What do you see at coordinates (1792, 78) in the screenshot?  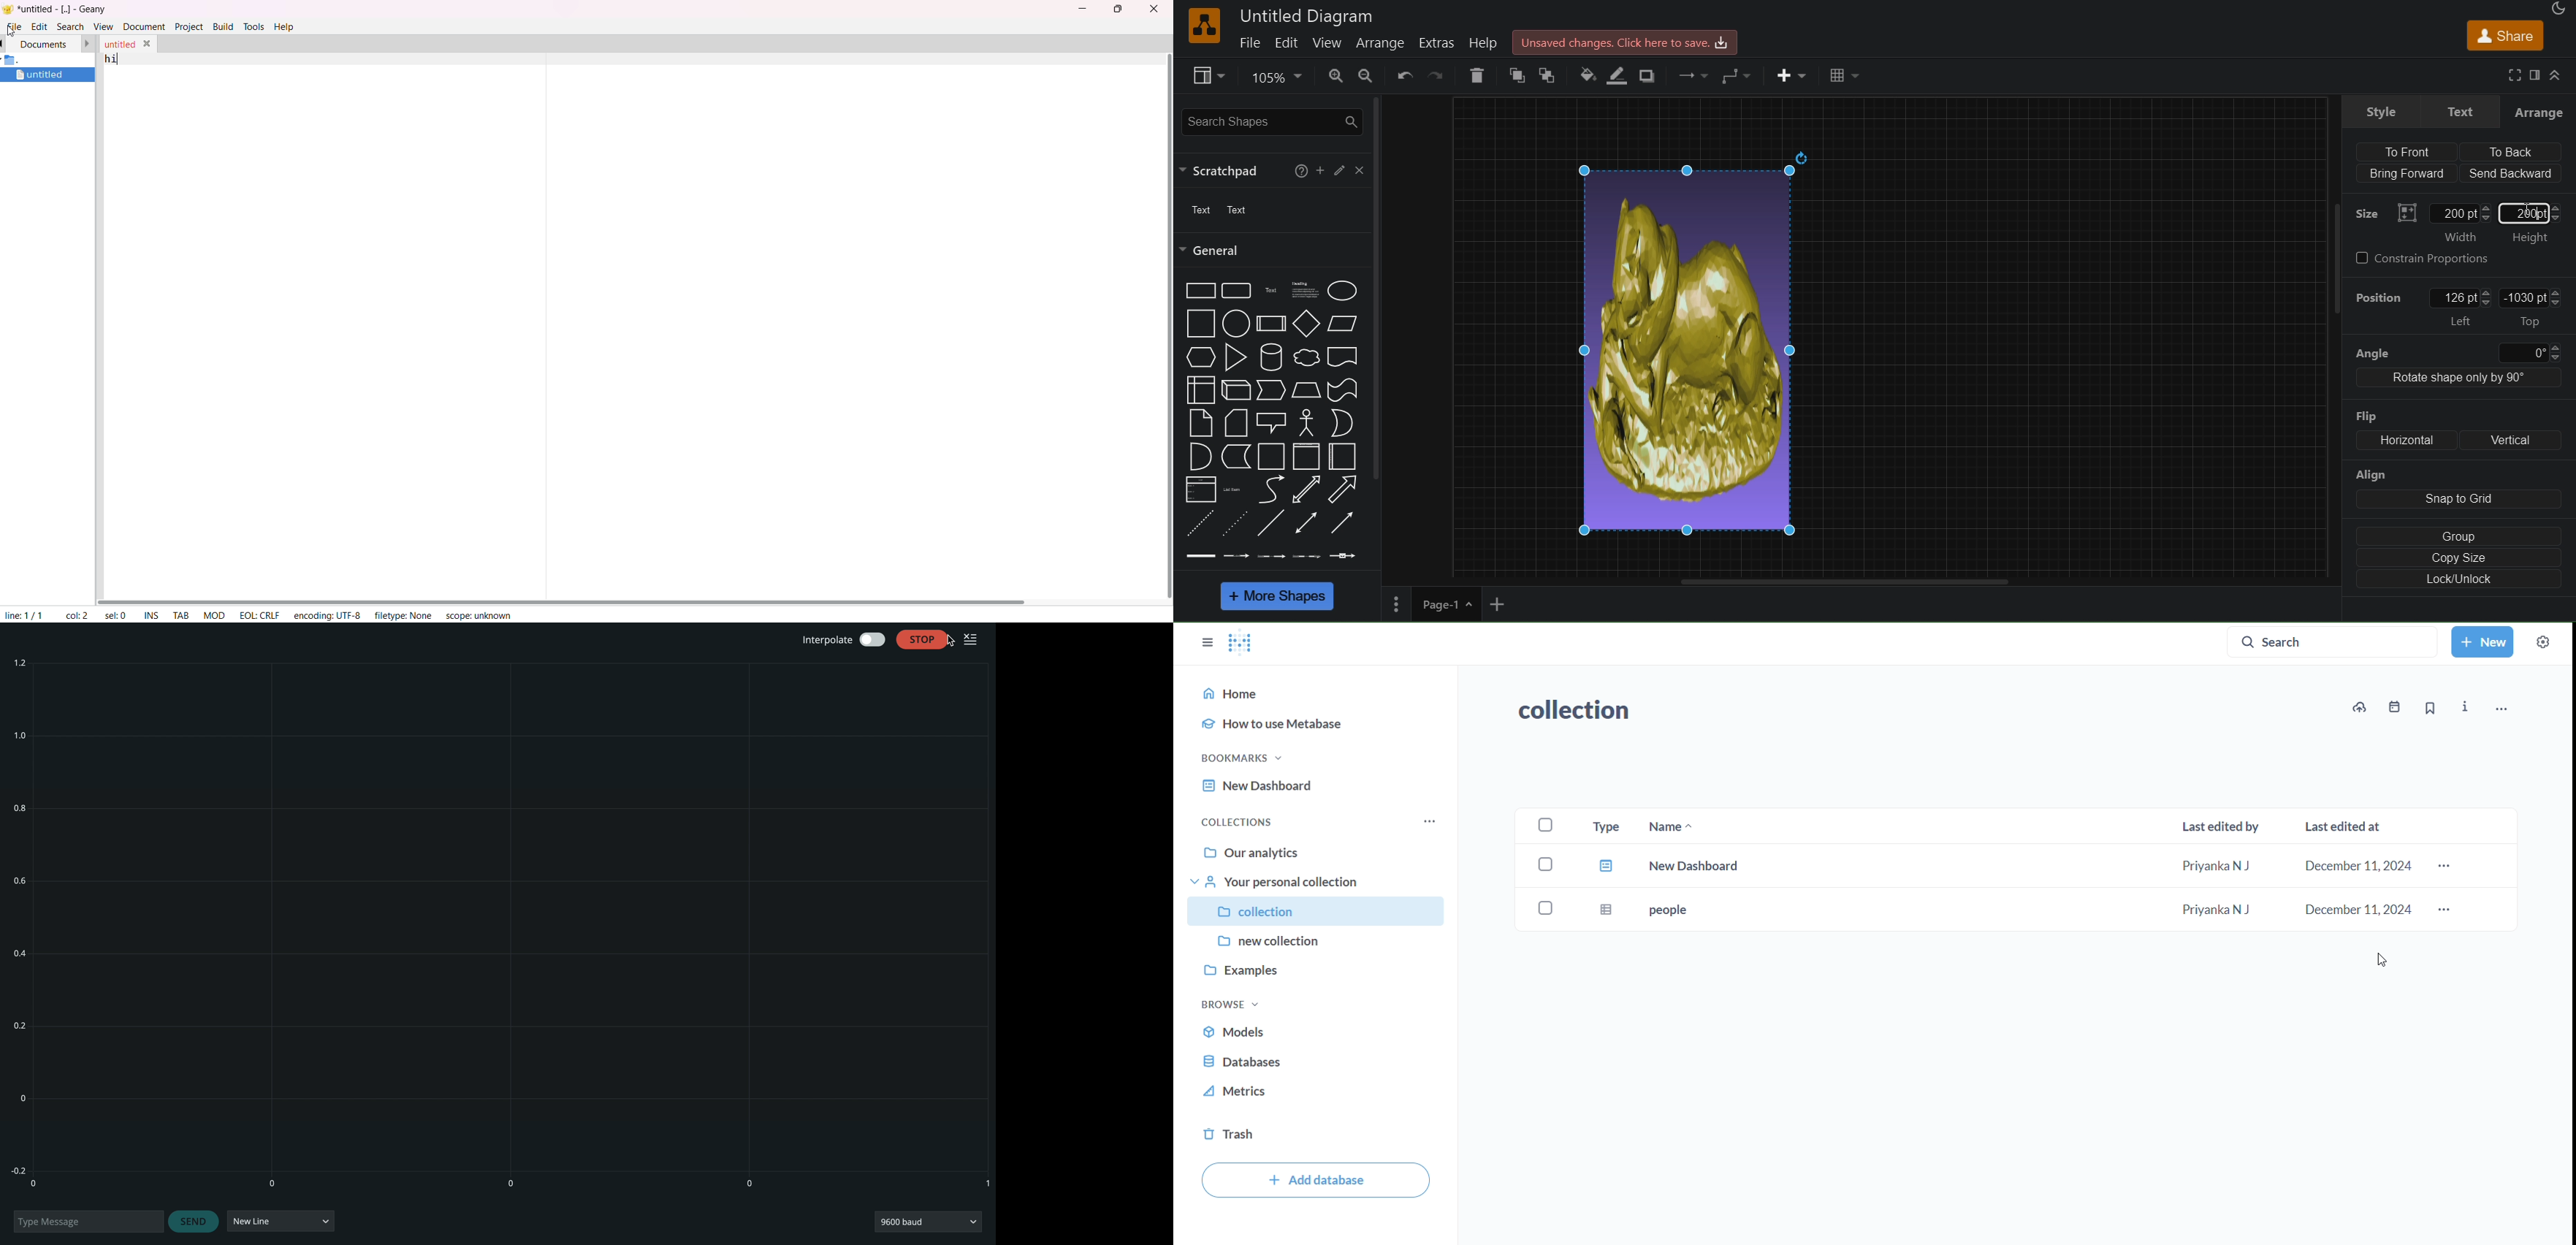 I see `insert` at bounding box center [1792, 78].